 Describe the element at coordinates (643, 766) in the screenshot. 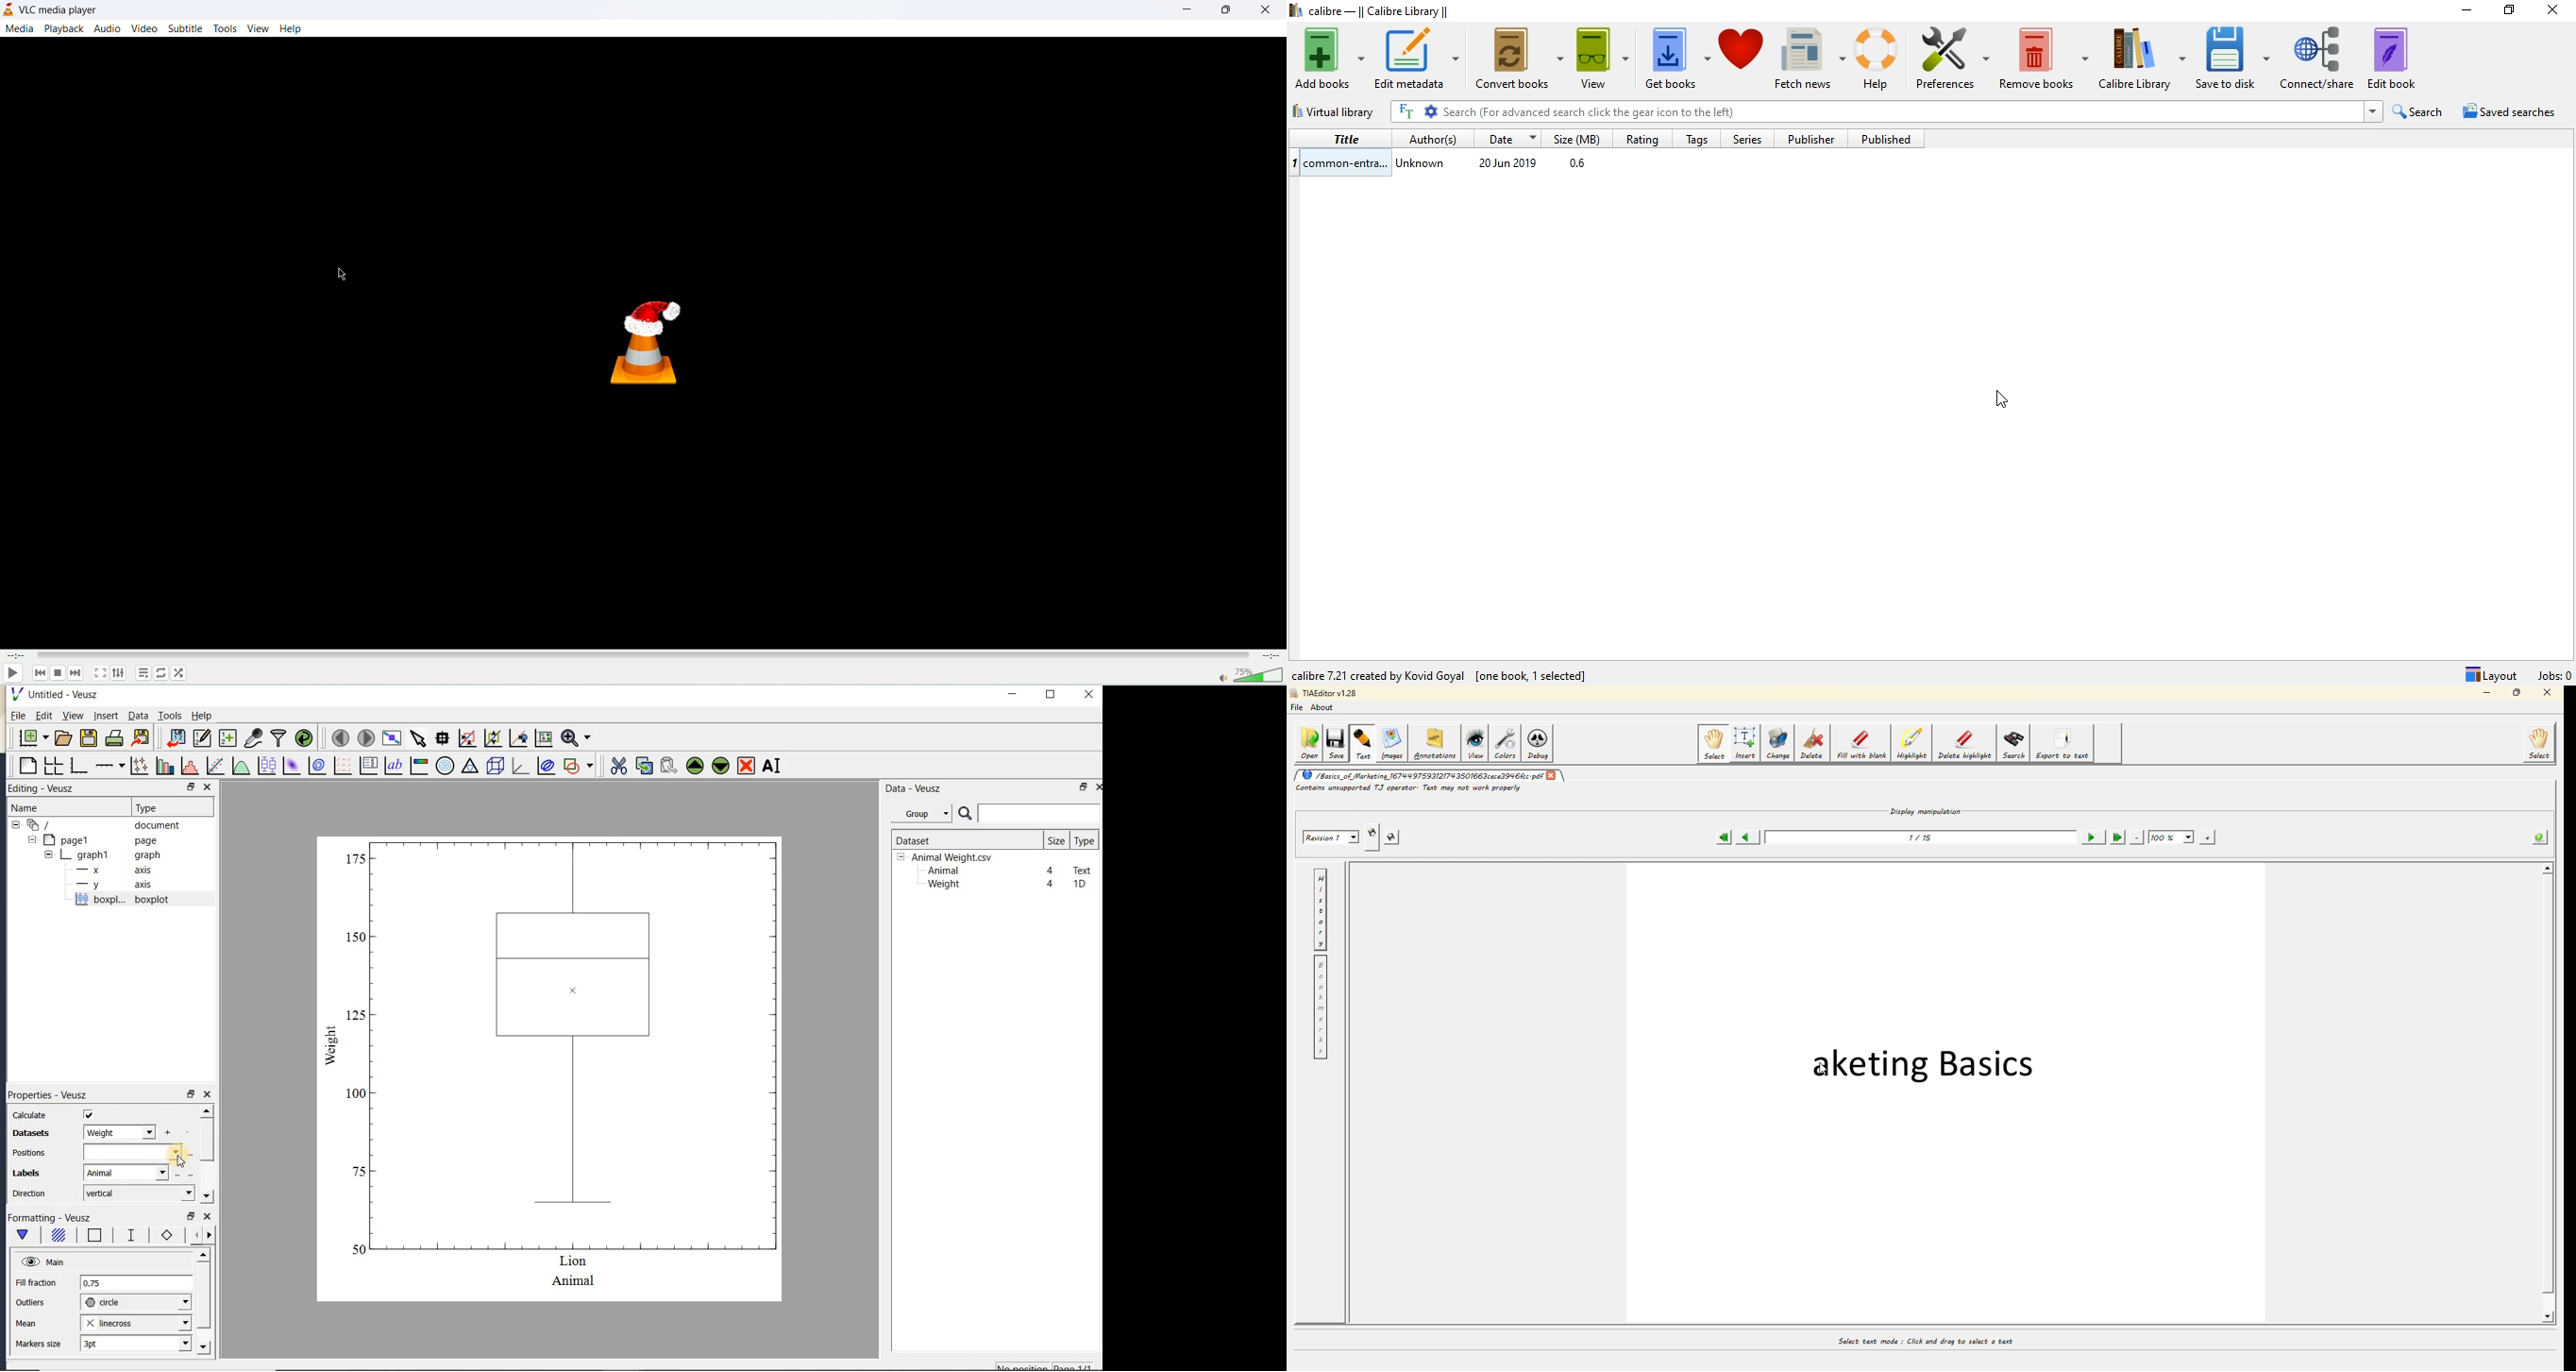

I see `copy the selected widget` at that location.